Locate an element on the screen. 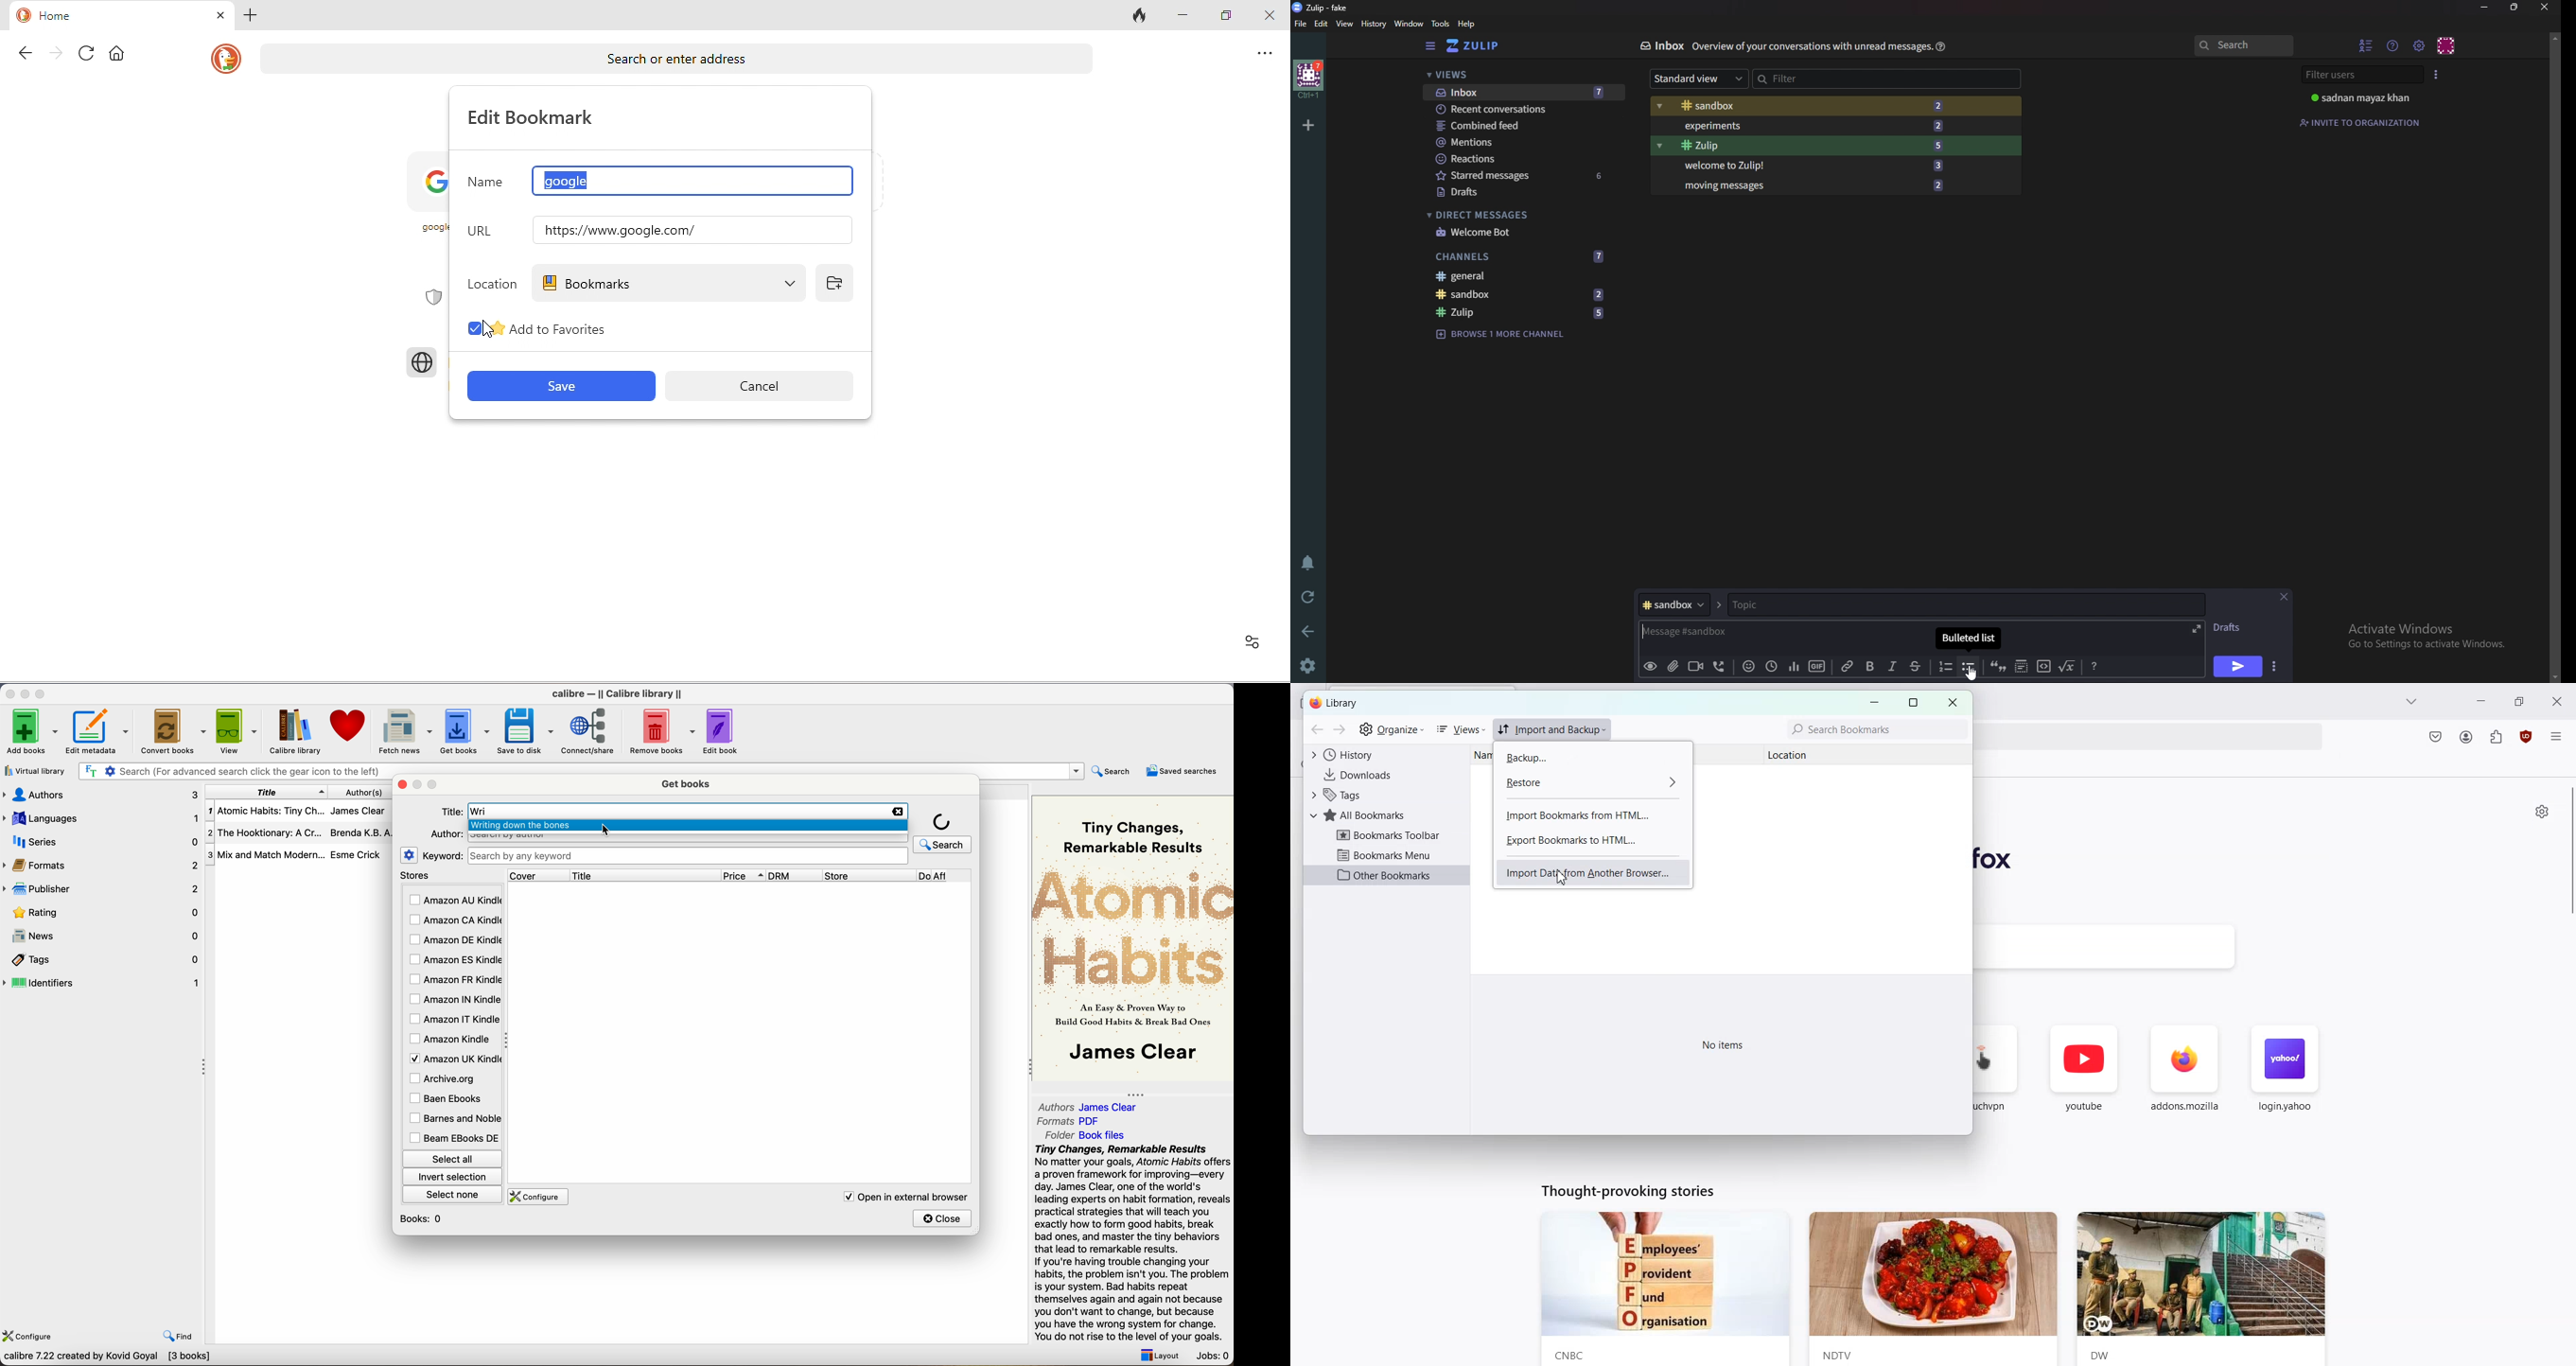 The width and height of the screenshot is (2576, 1372). open in external browser is located at coordinates (903, 1196).